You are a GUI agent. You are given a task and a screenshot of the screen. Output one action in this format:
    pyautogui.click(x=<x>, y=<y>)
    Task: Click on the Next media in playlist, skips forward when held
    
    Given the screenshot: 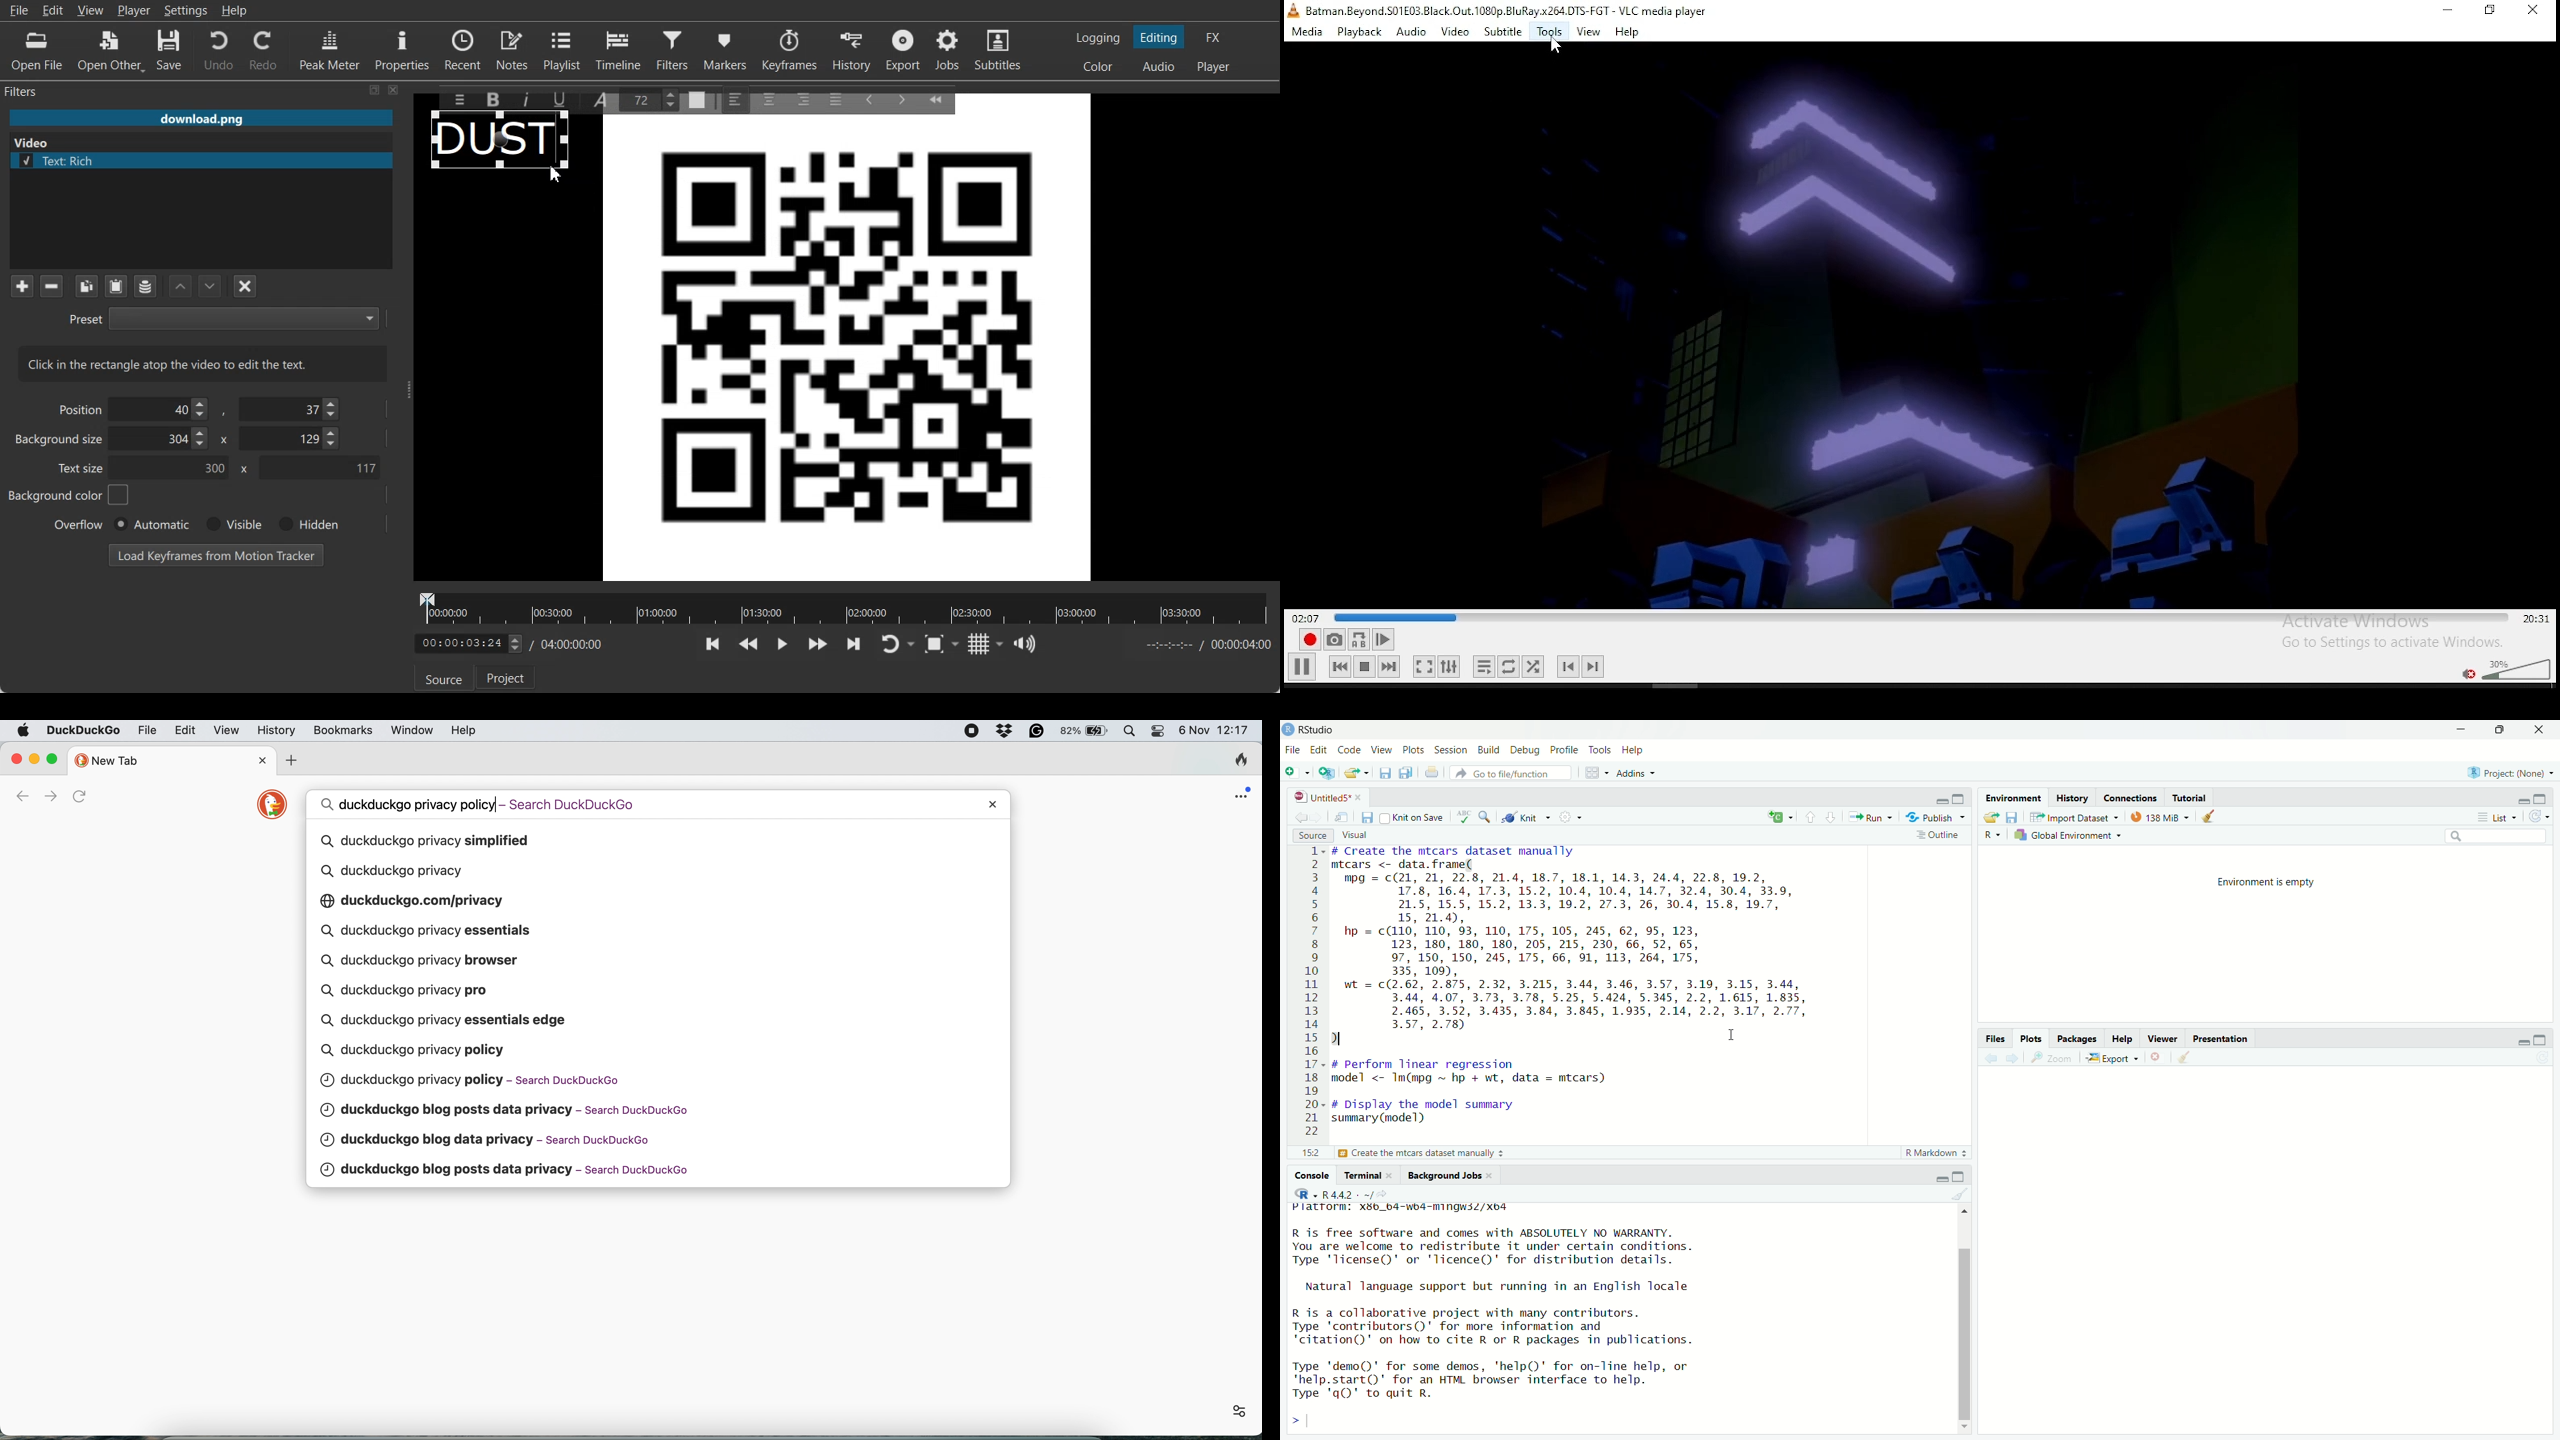 What is the action you would take?
    pyautogui.click(x=1388, y=667)
    